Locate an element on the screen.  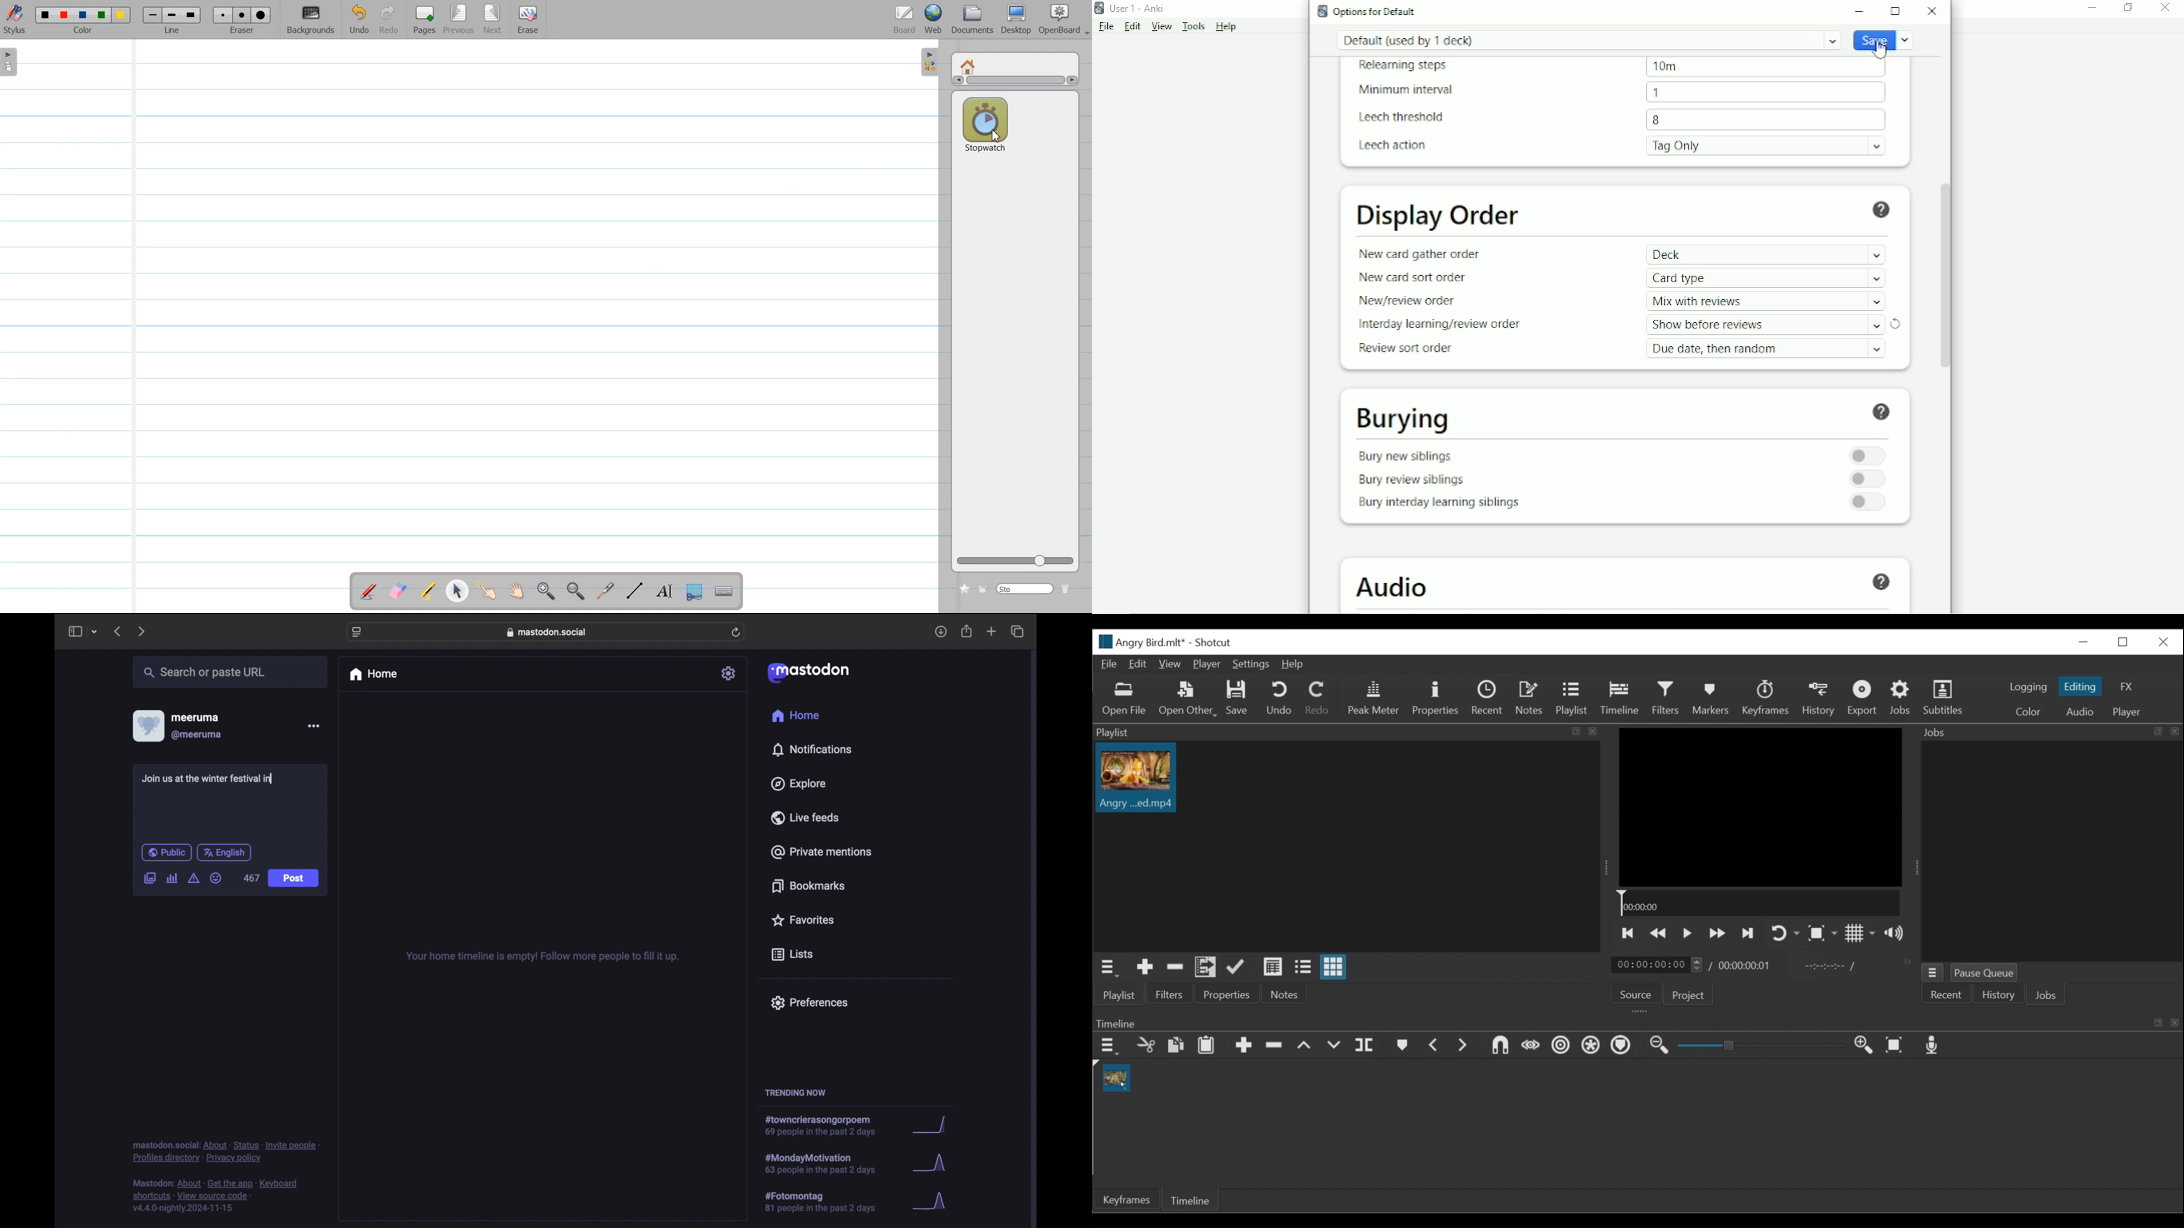
Maximize is located at coordinates (1895, 11).